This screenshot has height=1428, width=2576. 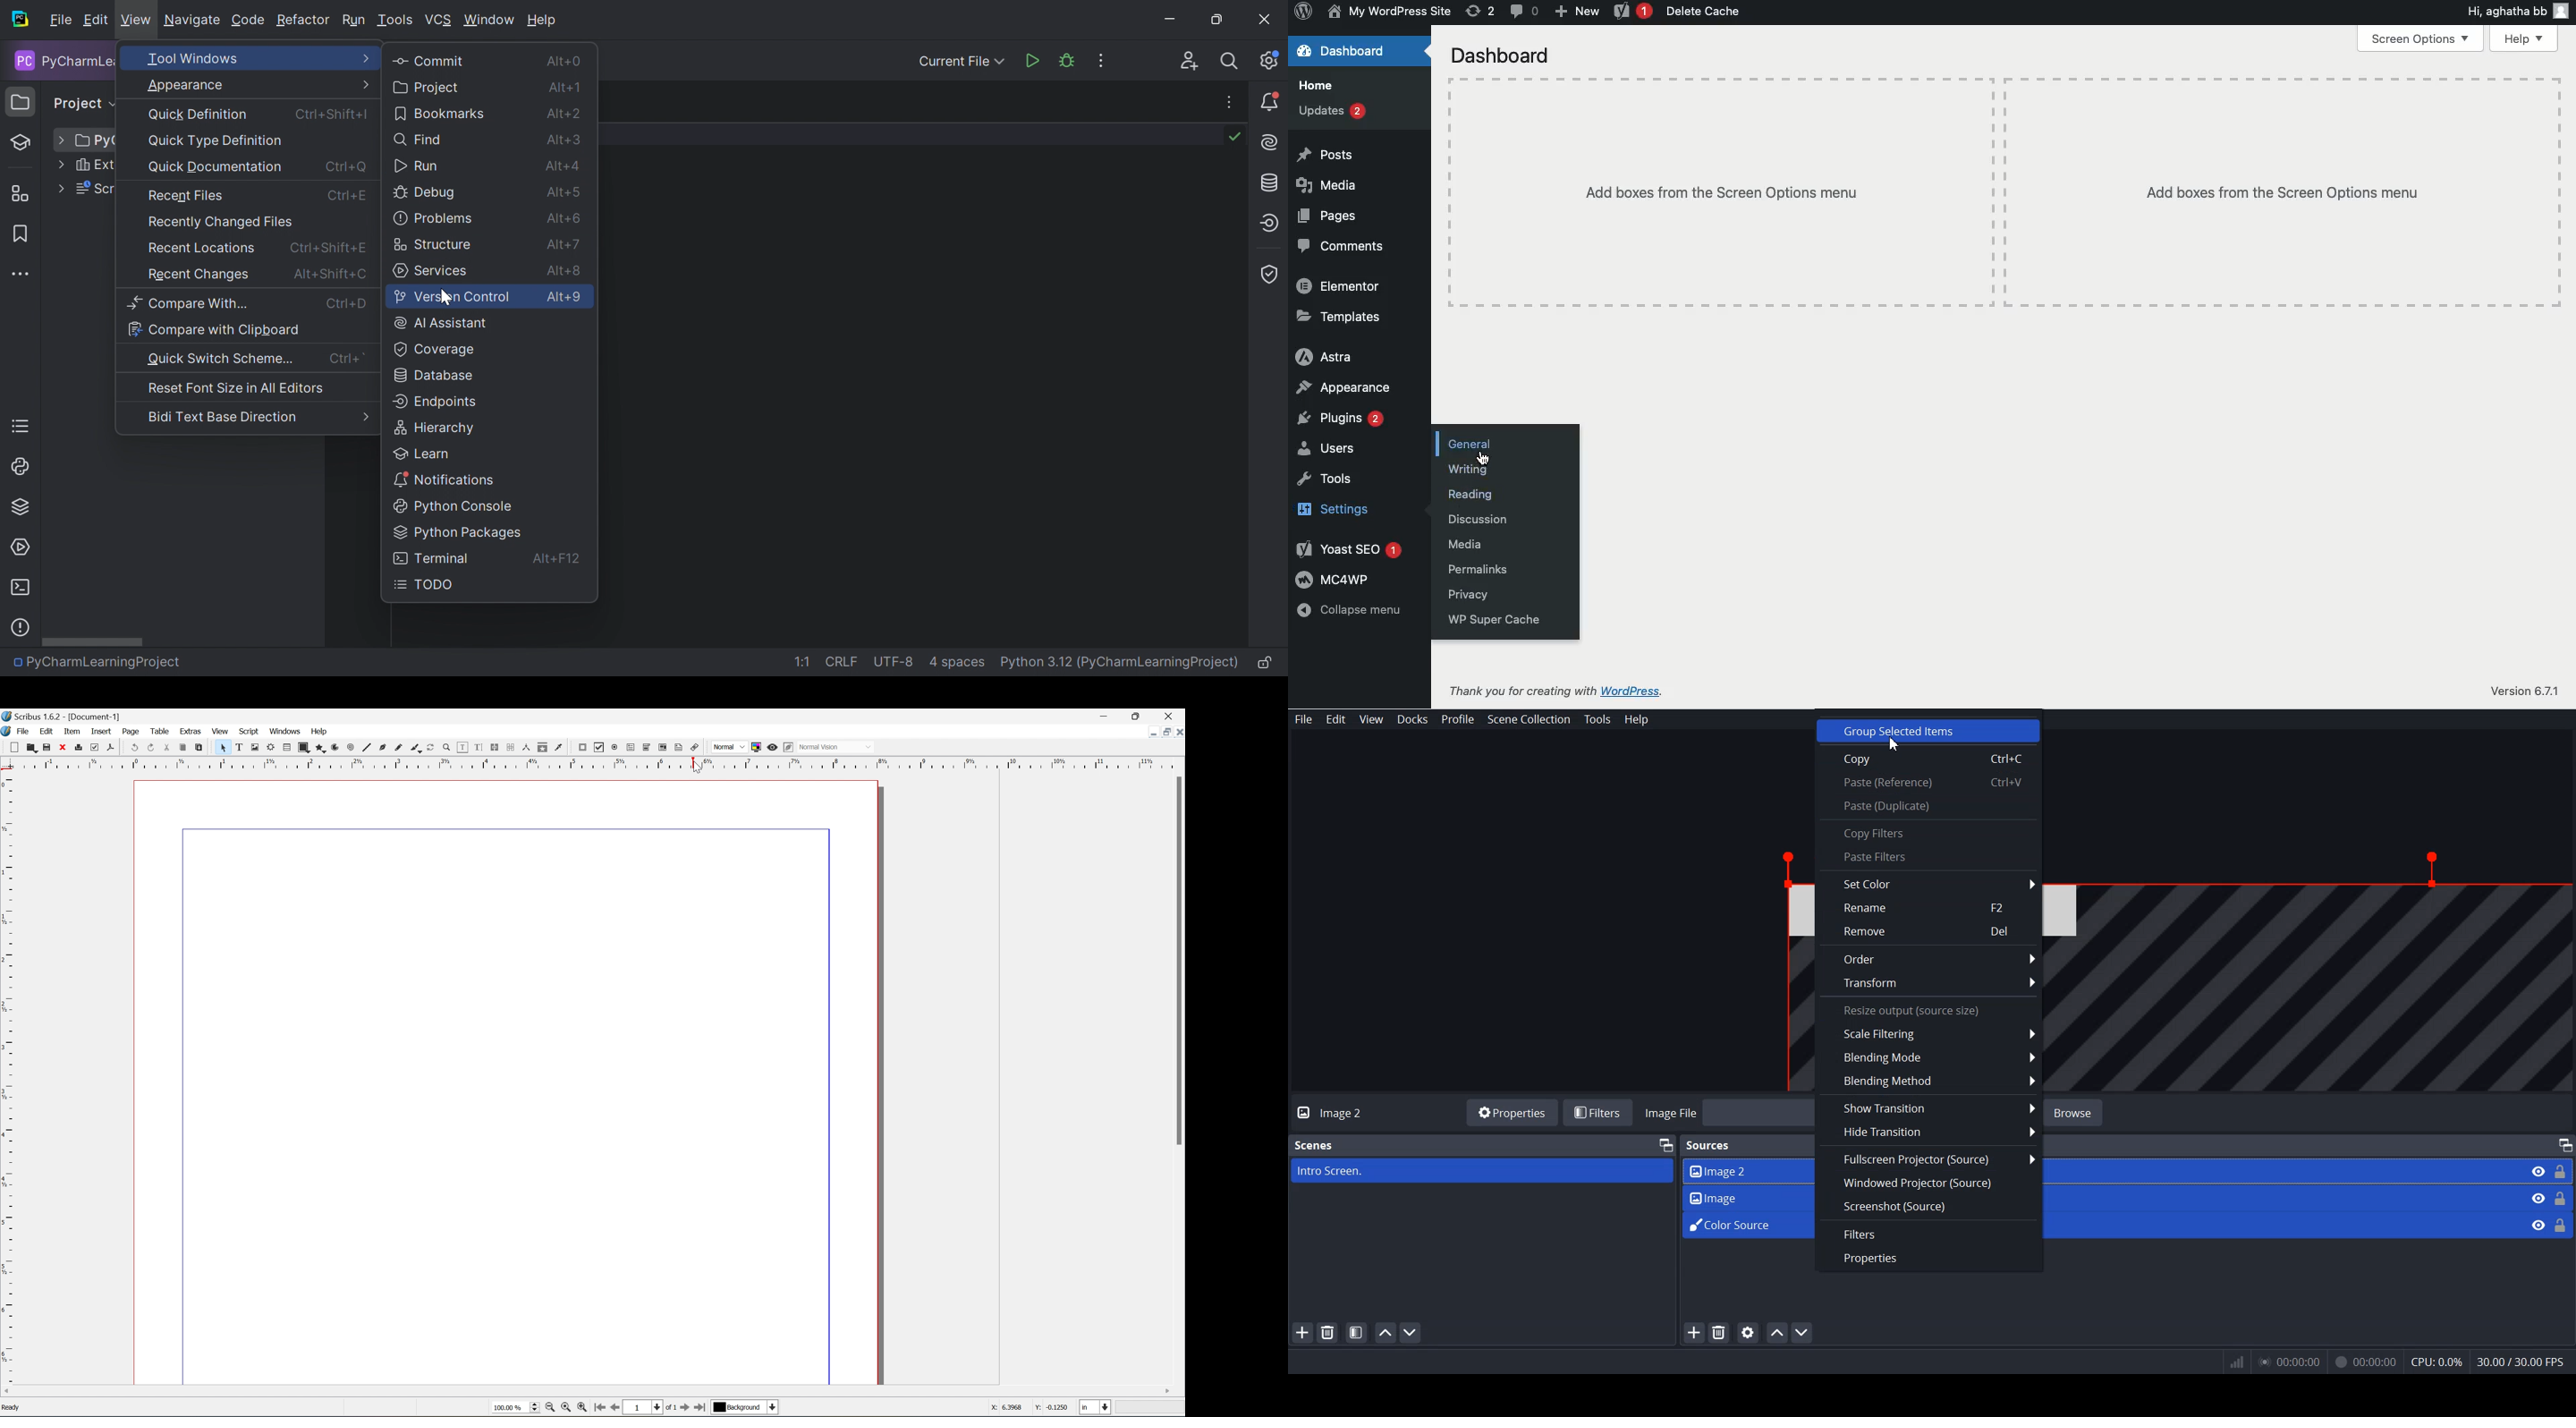 I want to click on Fullscreen , so click(x=1929, y=1161).